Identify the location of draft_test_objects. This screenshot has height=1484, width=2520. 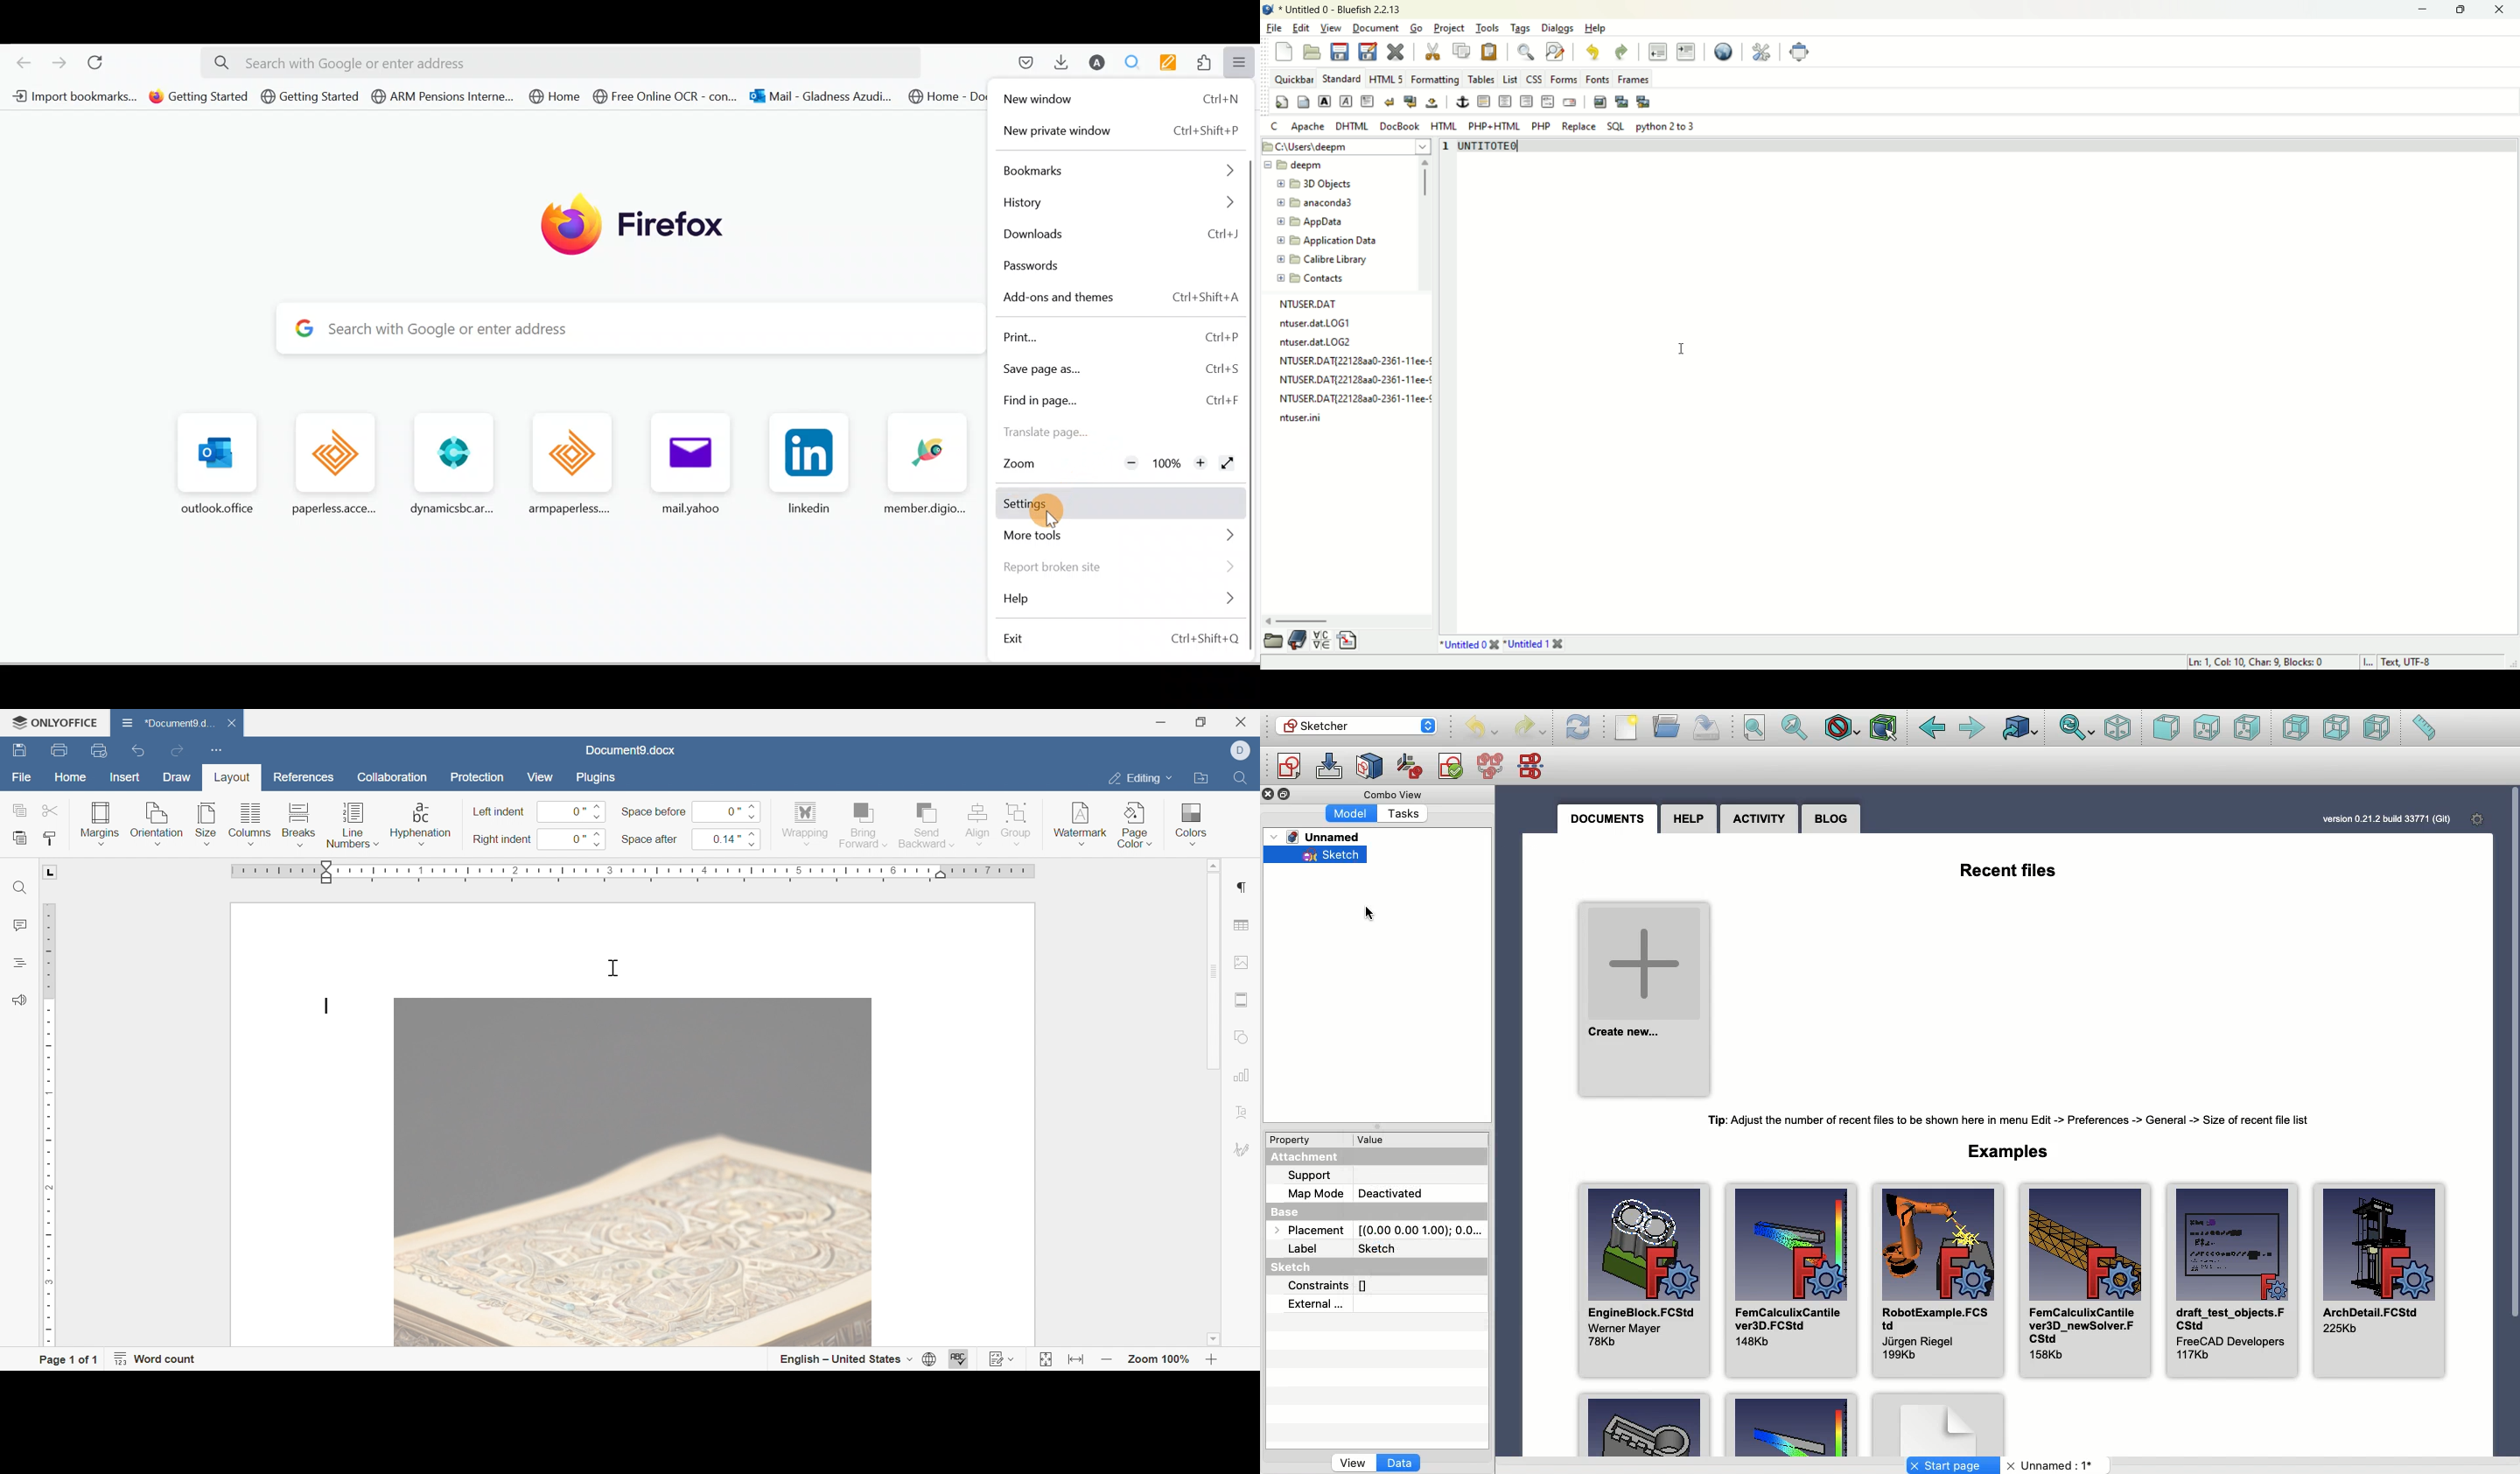
(2231, 1278).